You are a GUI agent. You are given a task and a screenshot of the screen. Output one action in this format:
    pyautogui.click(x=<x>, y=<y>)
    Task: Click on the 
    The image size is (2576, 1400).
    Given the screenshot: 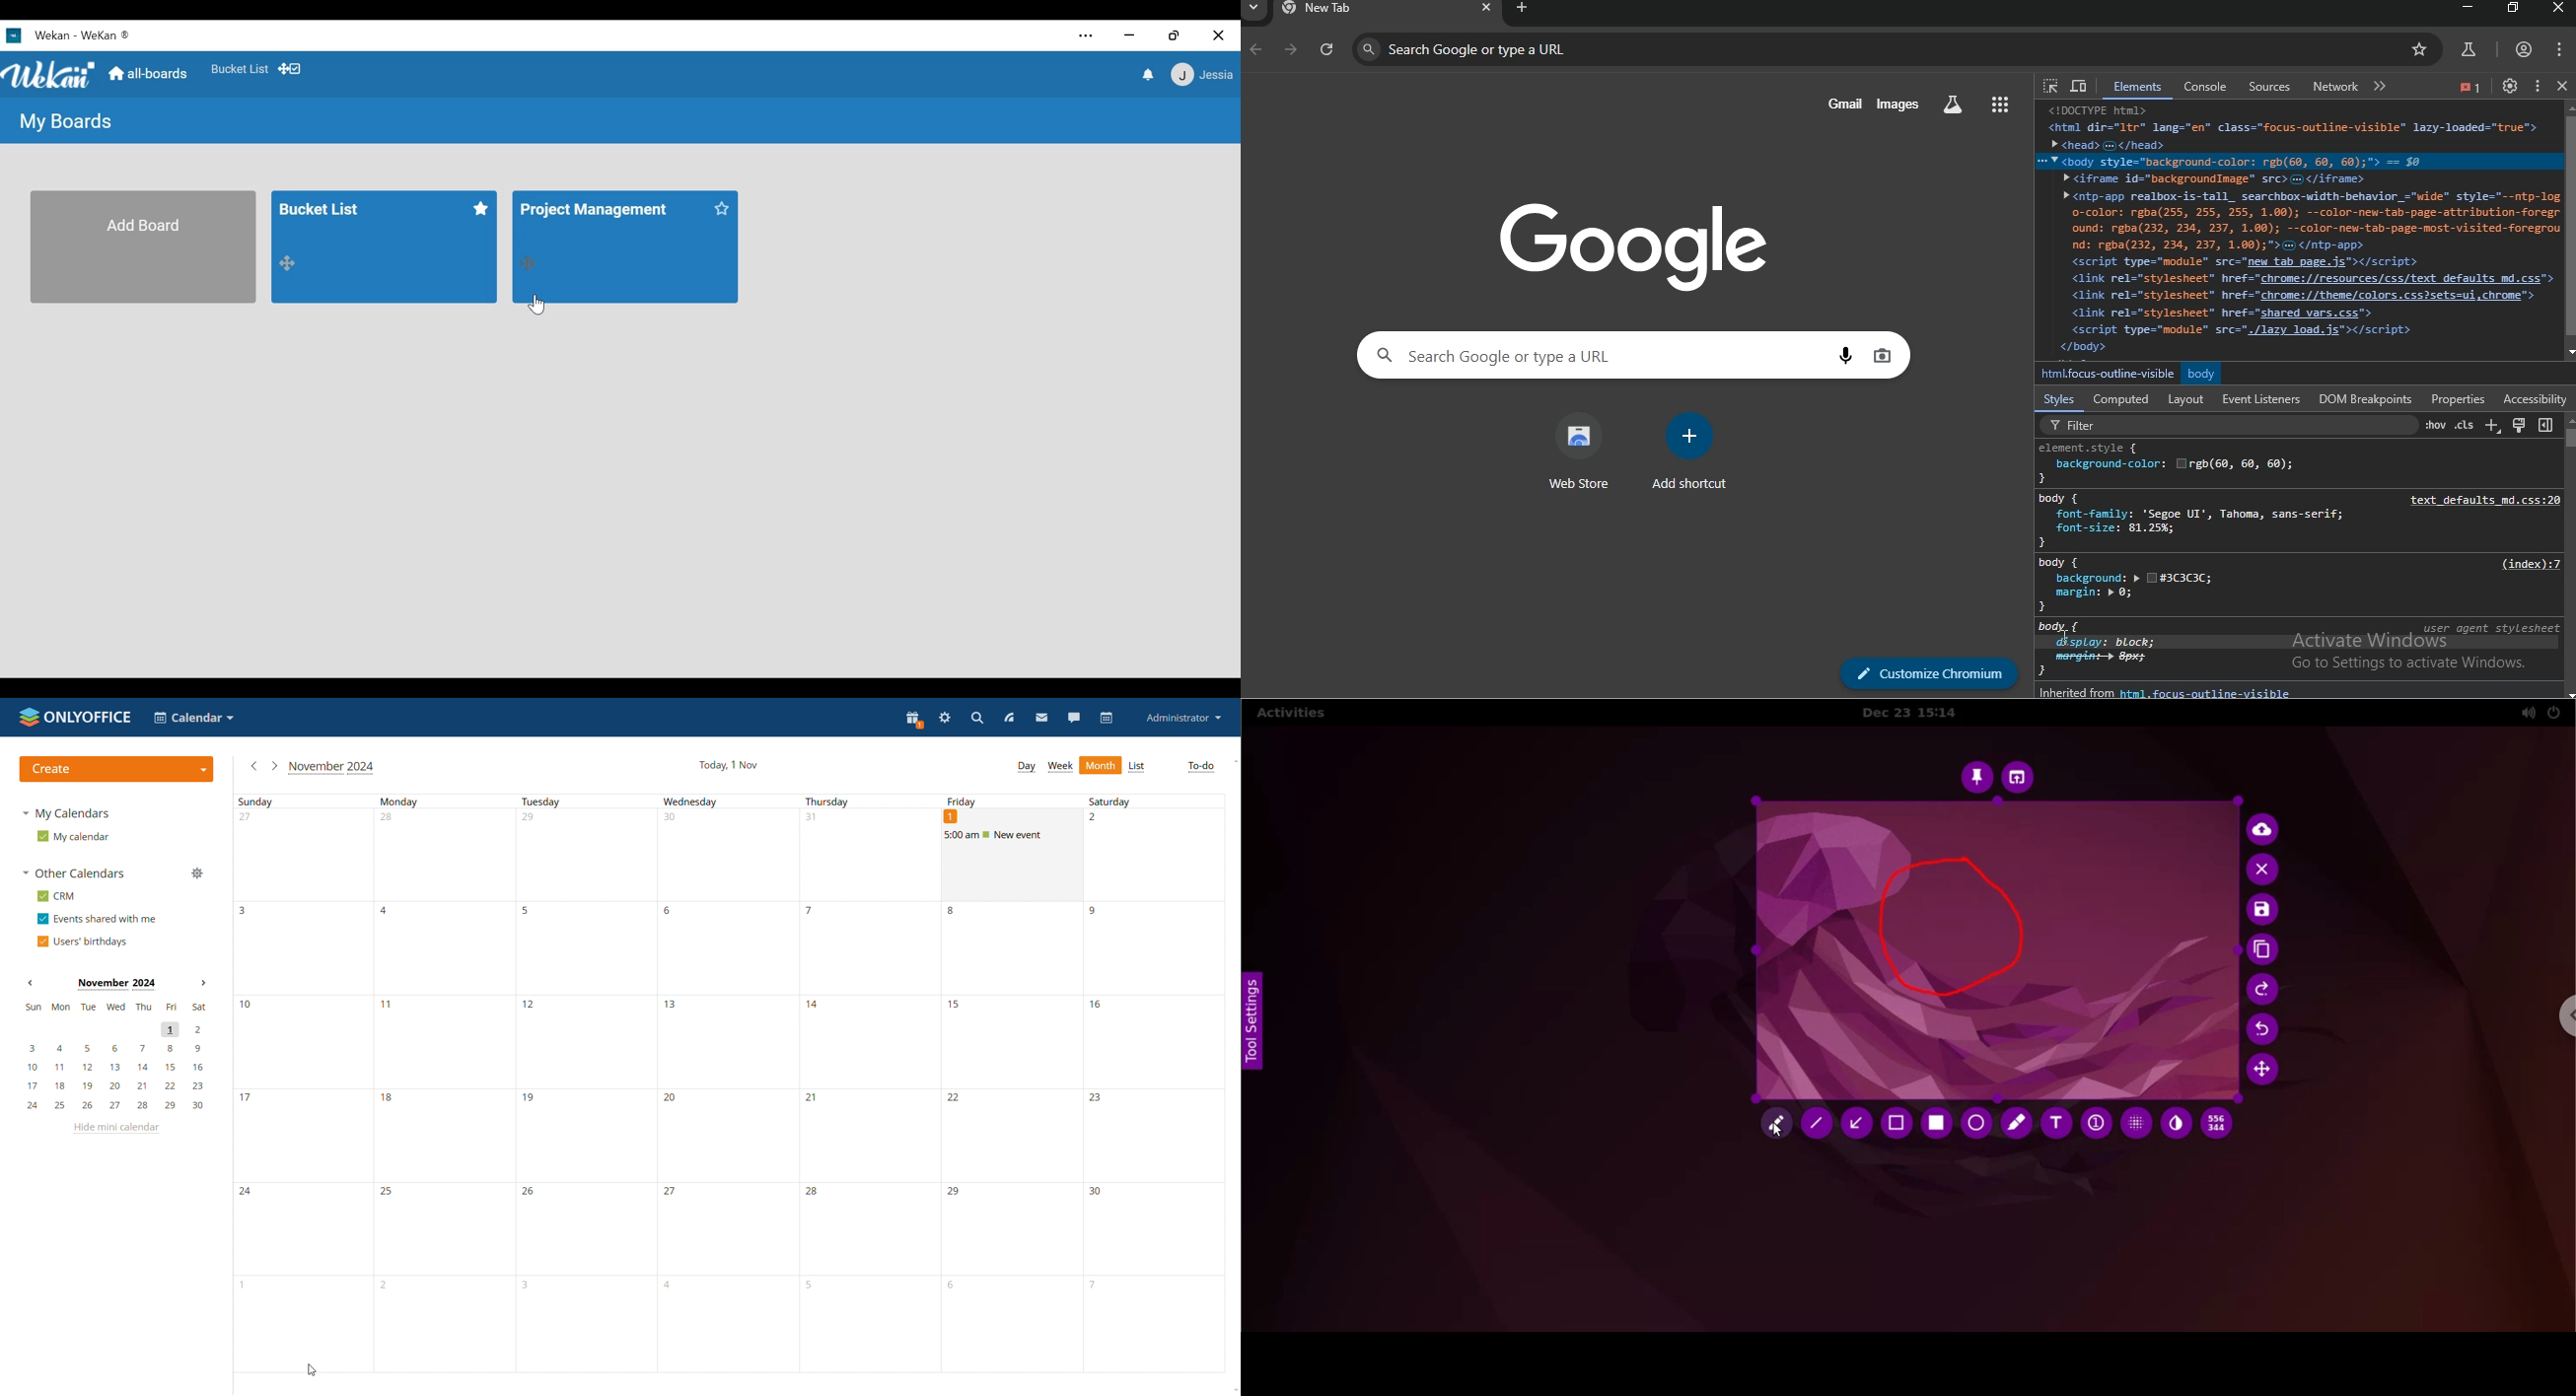 What is the action you would take?
    pyautogui.click(x=2539, y=87)
    